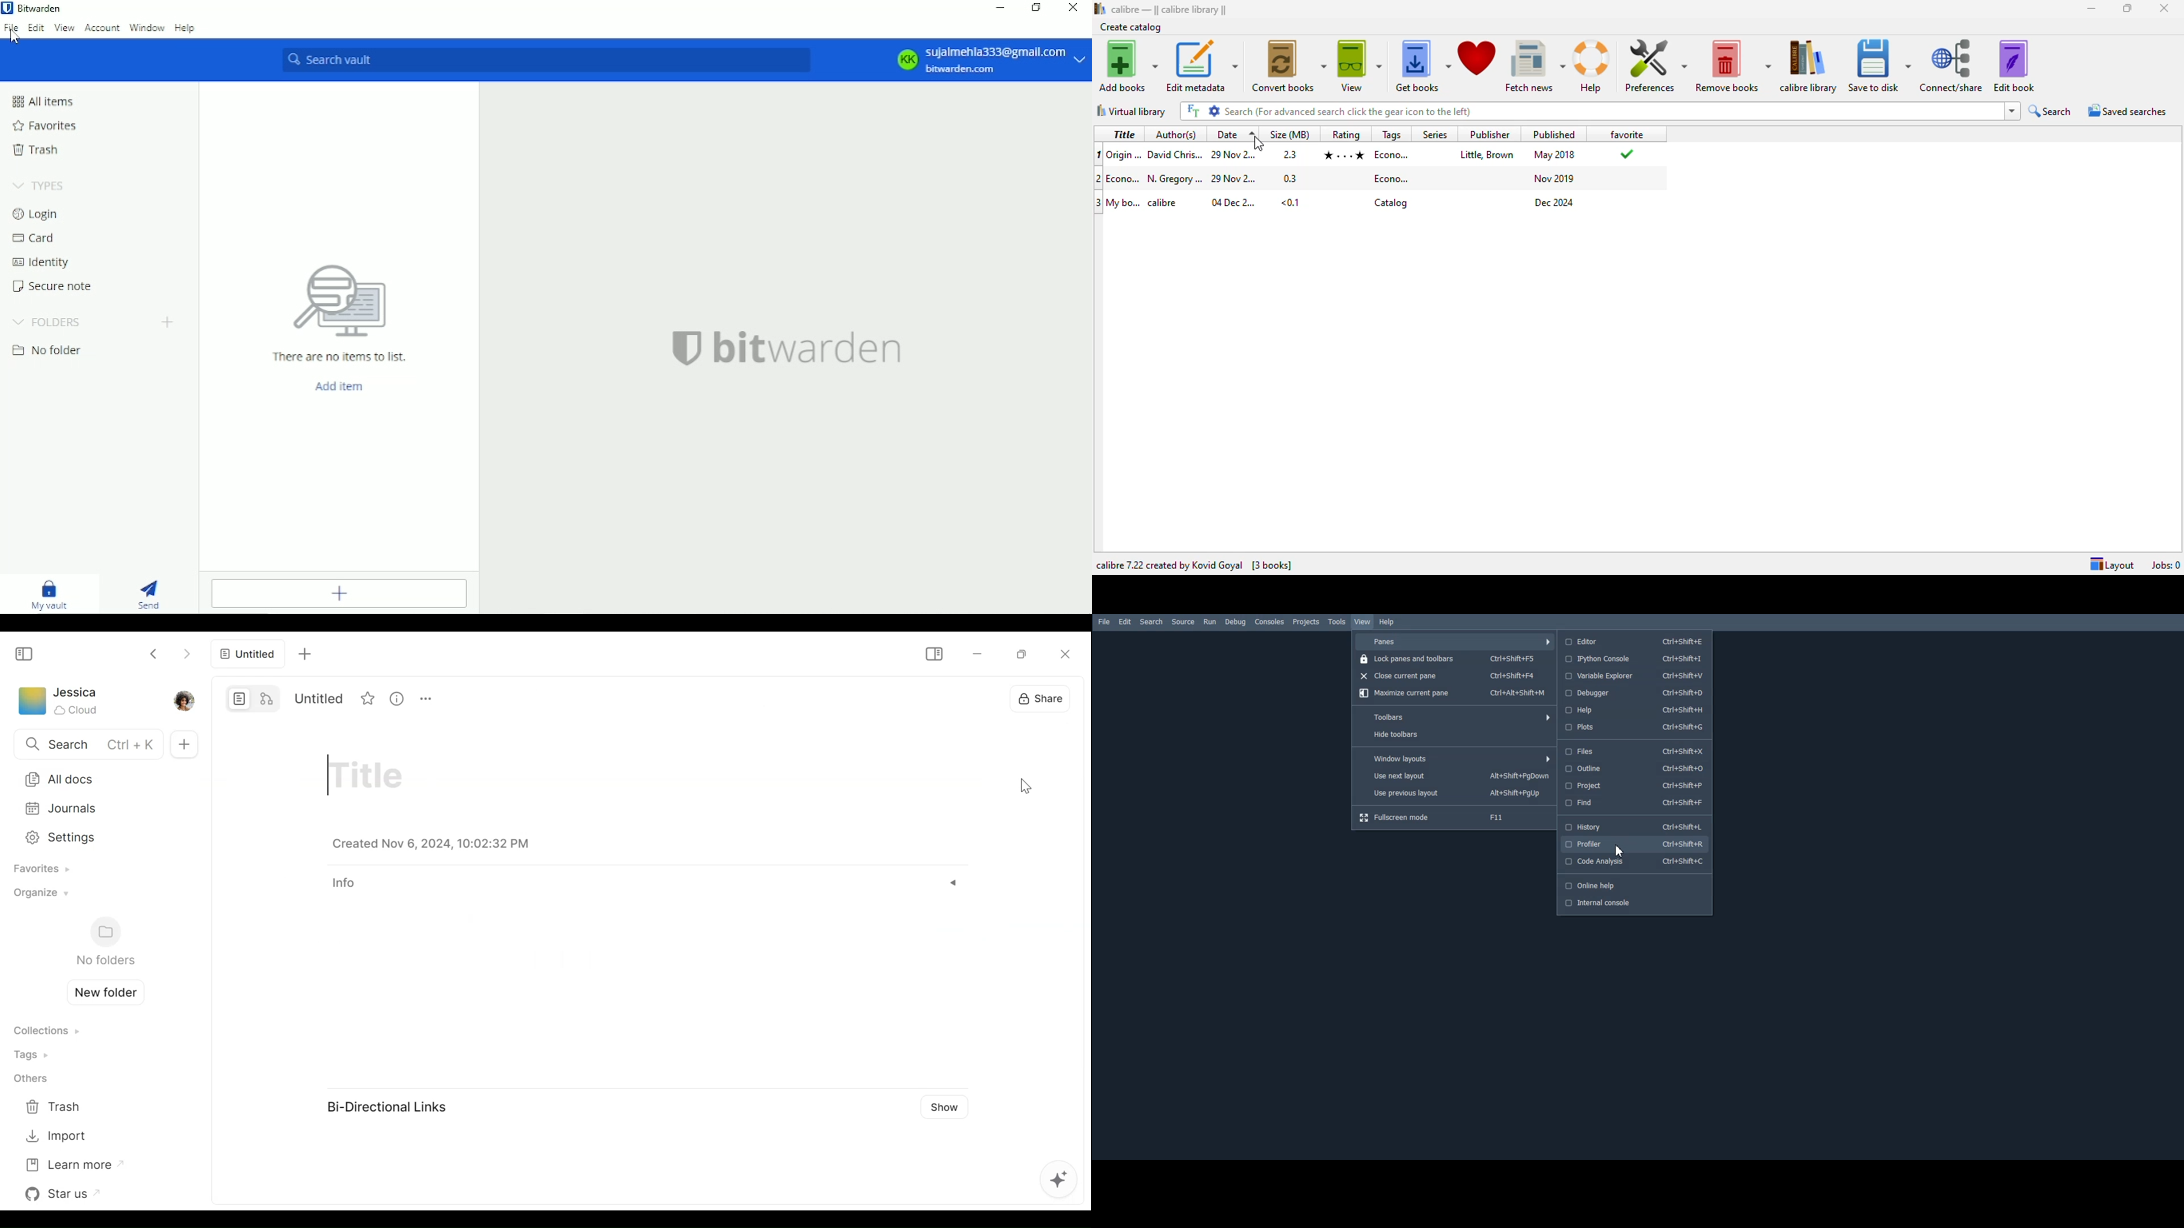 The width and height of the screenshot is (2184, 1232). What do you see at coordinates (1064, 654) in the screenshot?
I see `Close` at bounding box center [1064, 654].